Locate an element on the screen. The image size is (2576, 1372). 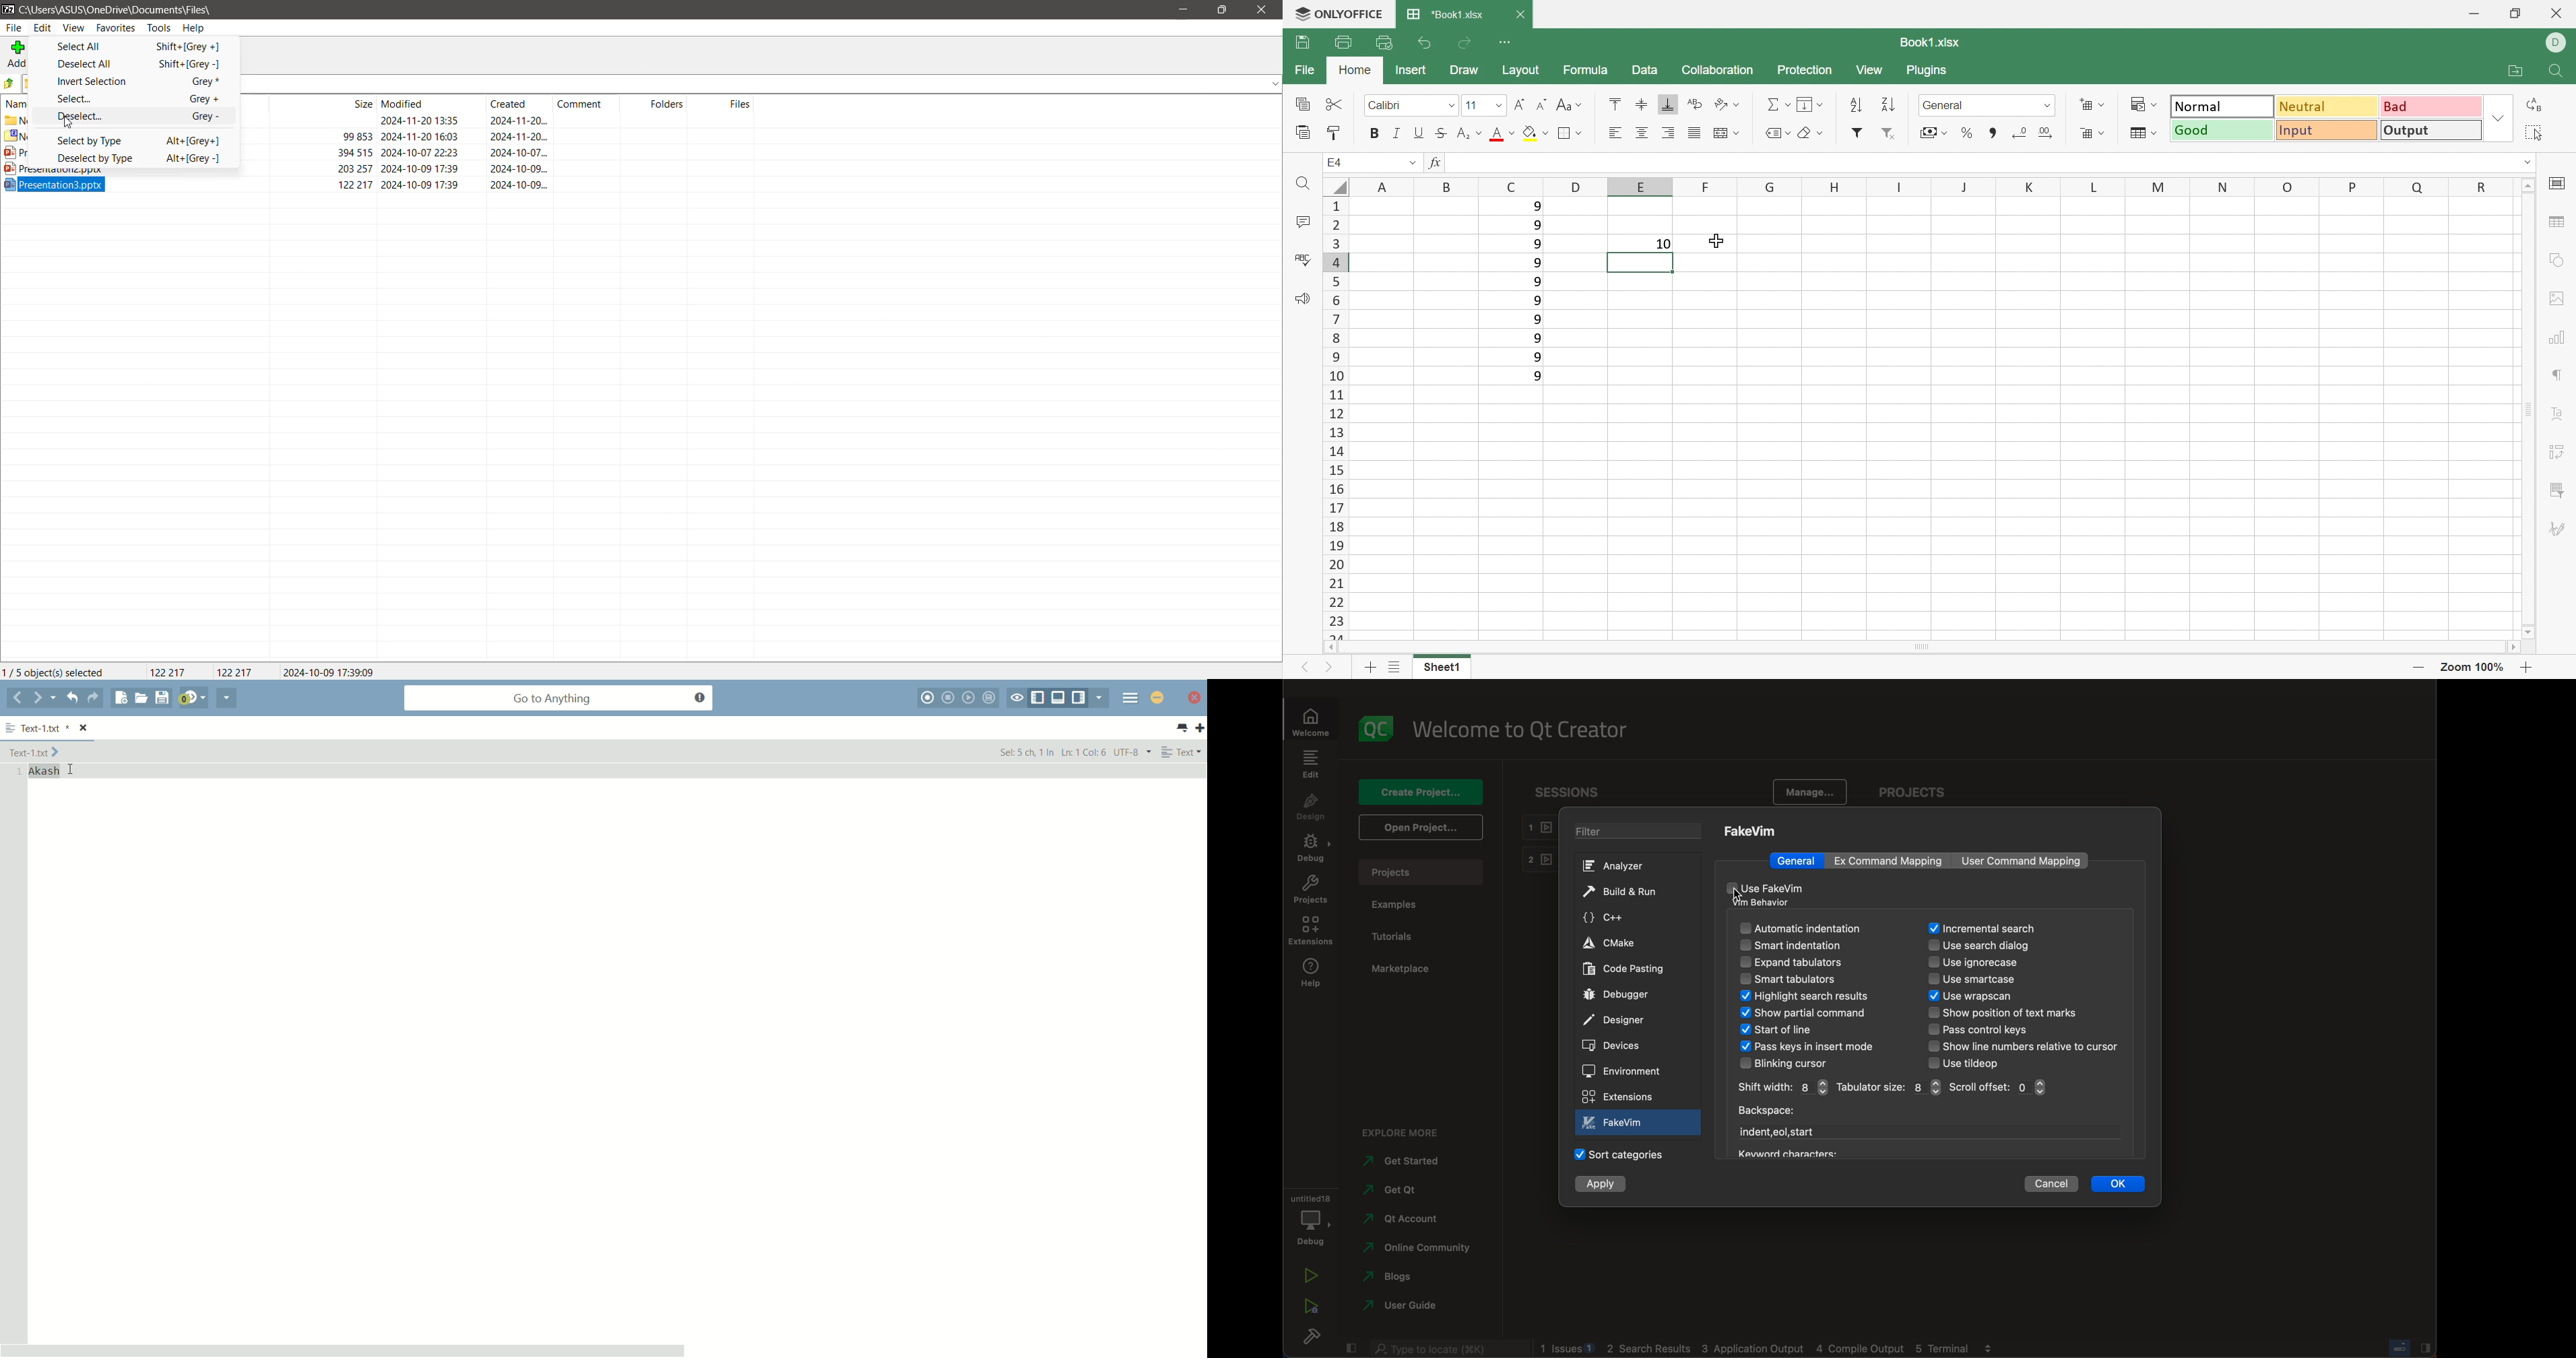
Decrement font size is located at coordinates (1542, 104).